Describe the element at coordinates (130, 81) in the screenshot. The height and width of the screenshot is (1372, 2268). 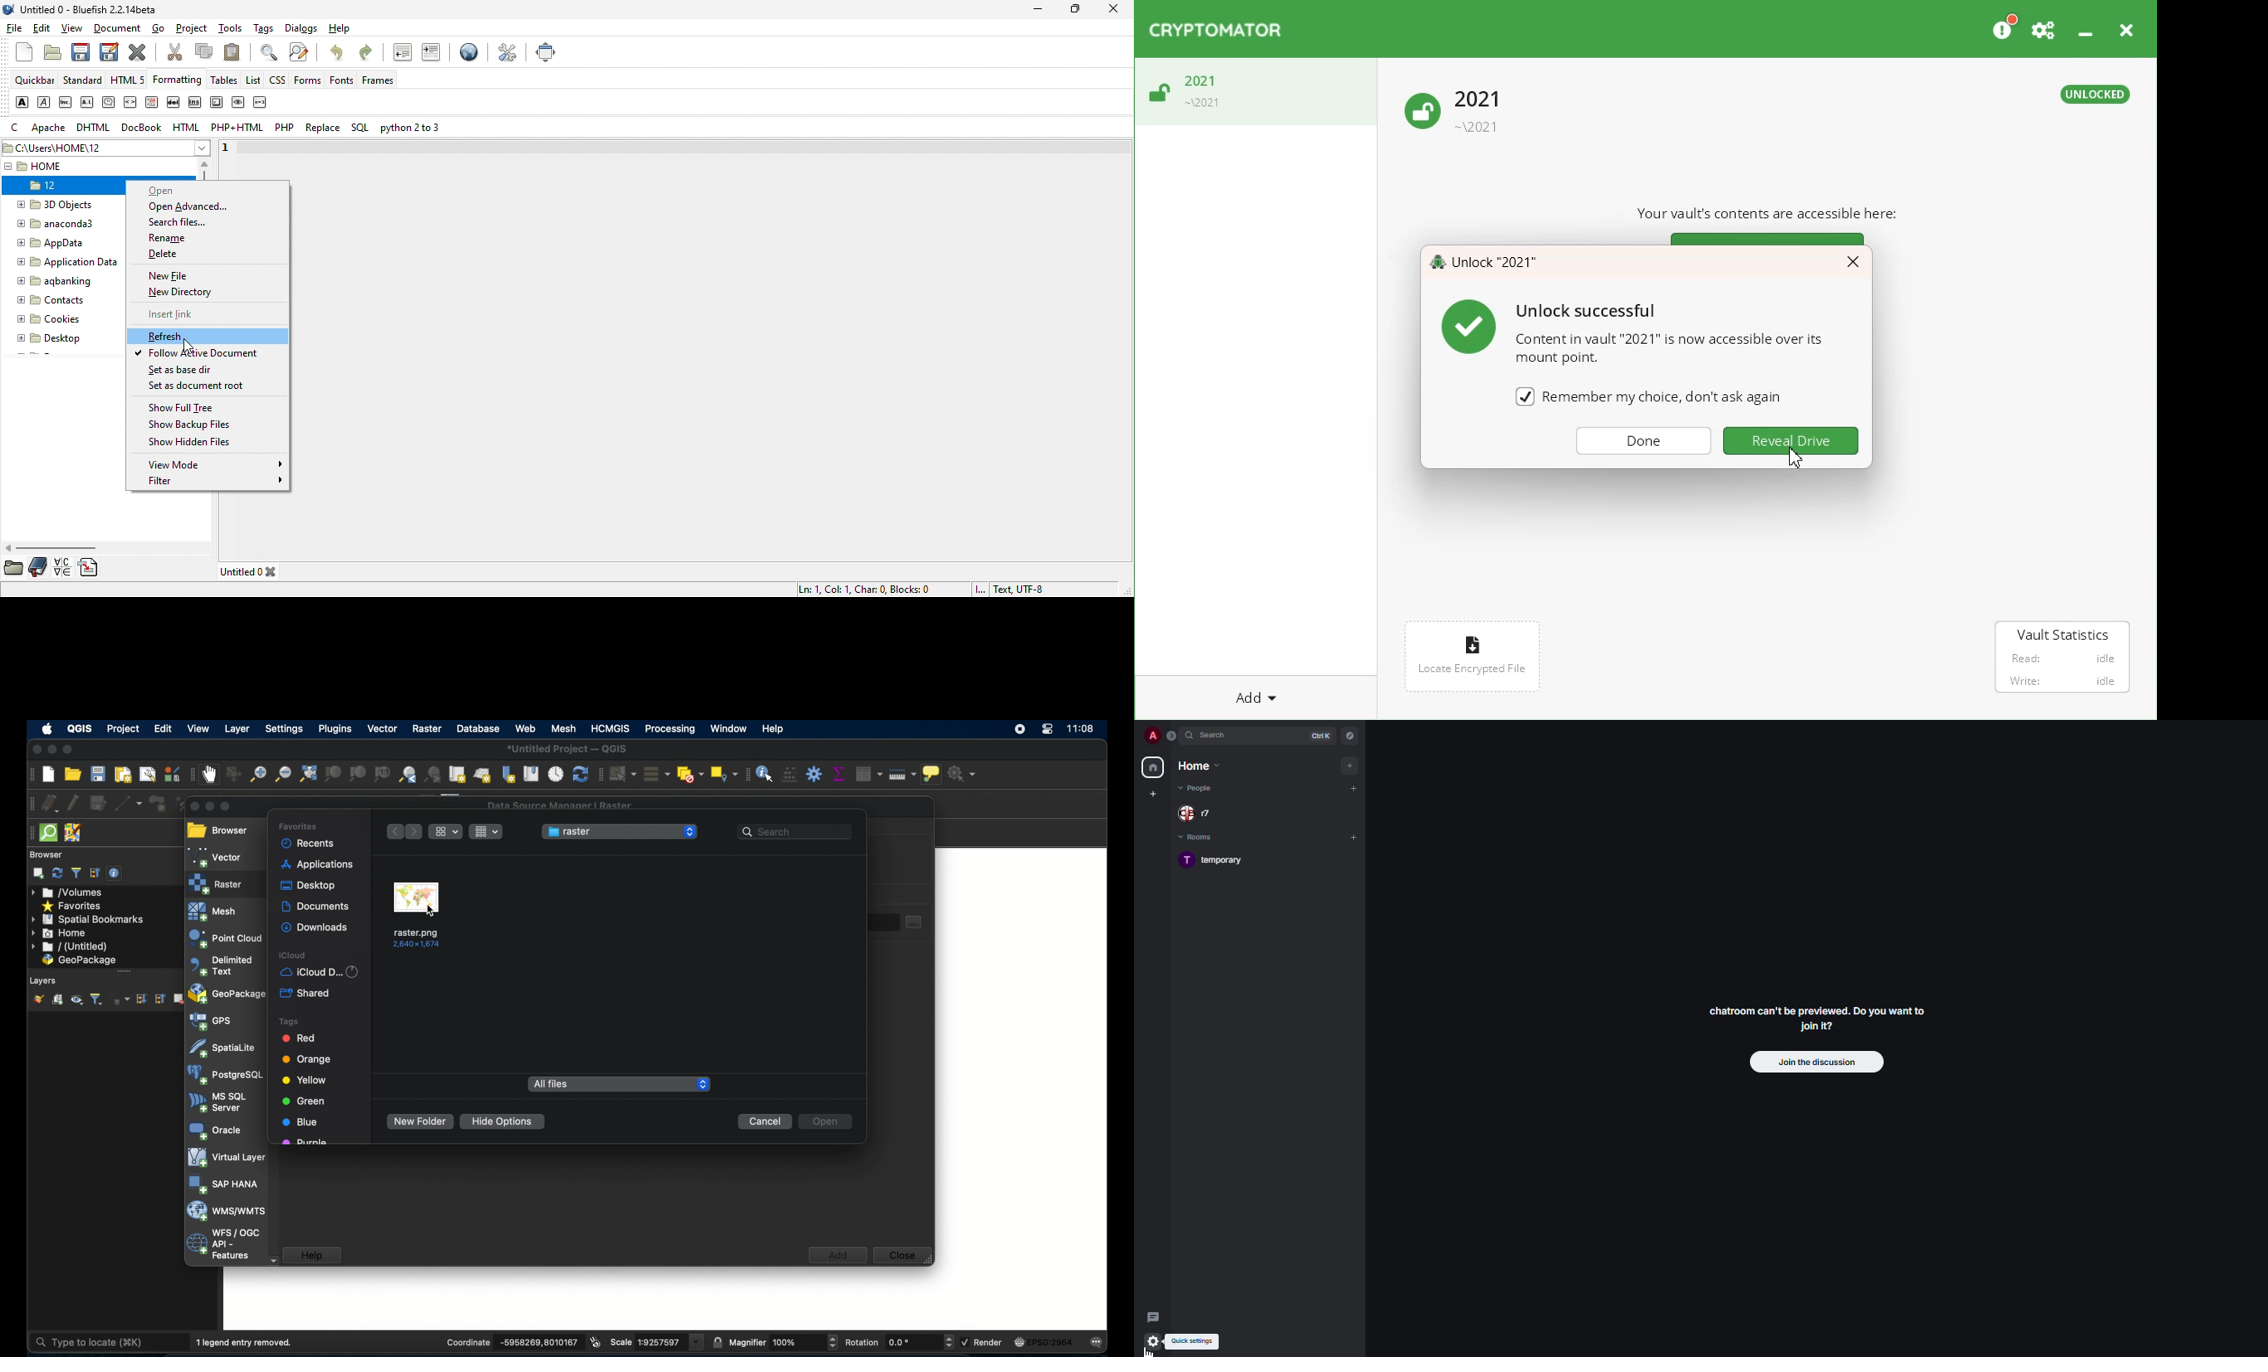
I see `html5` at that location.